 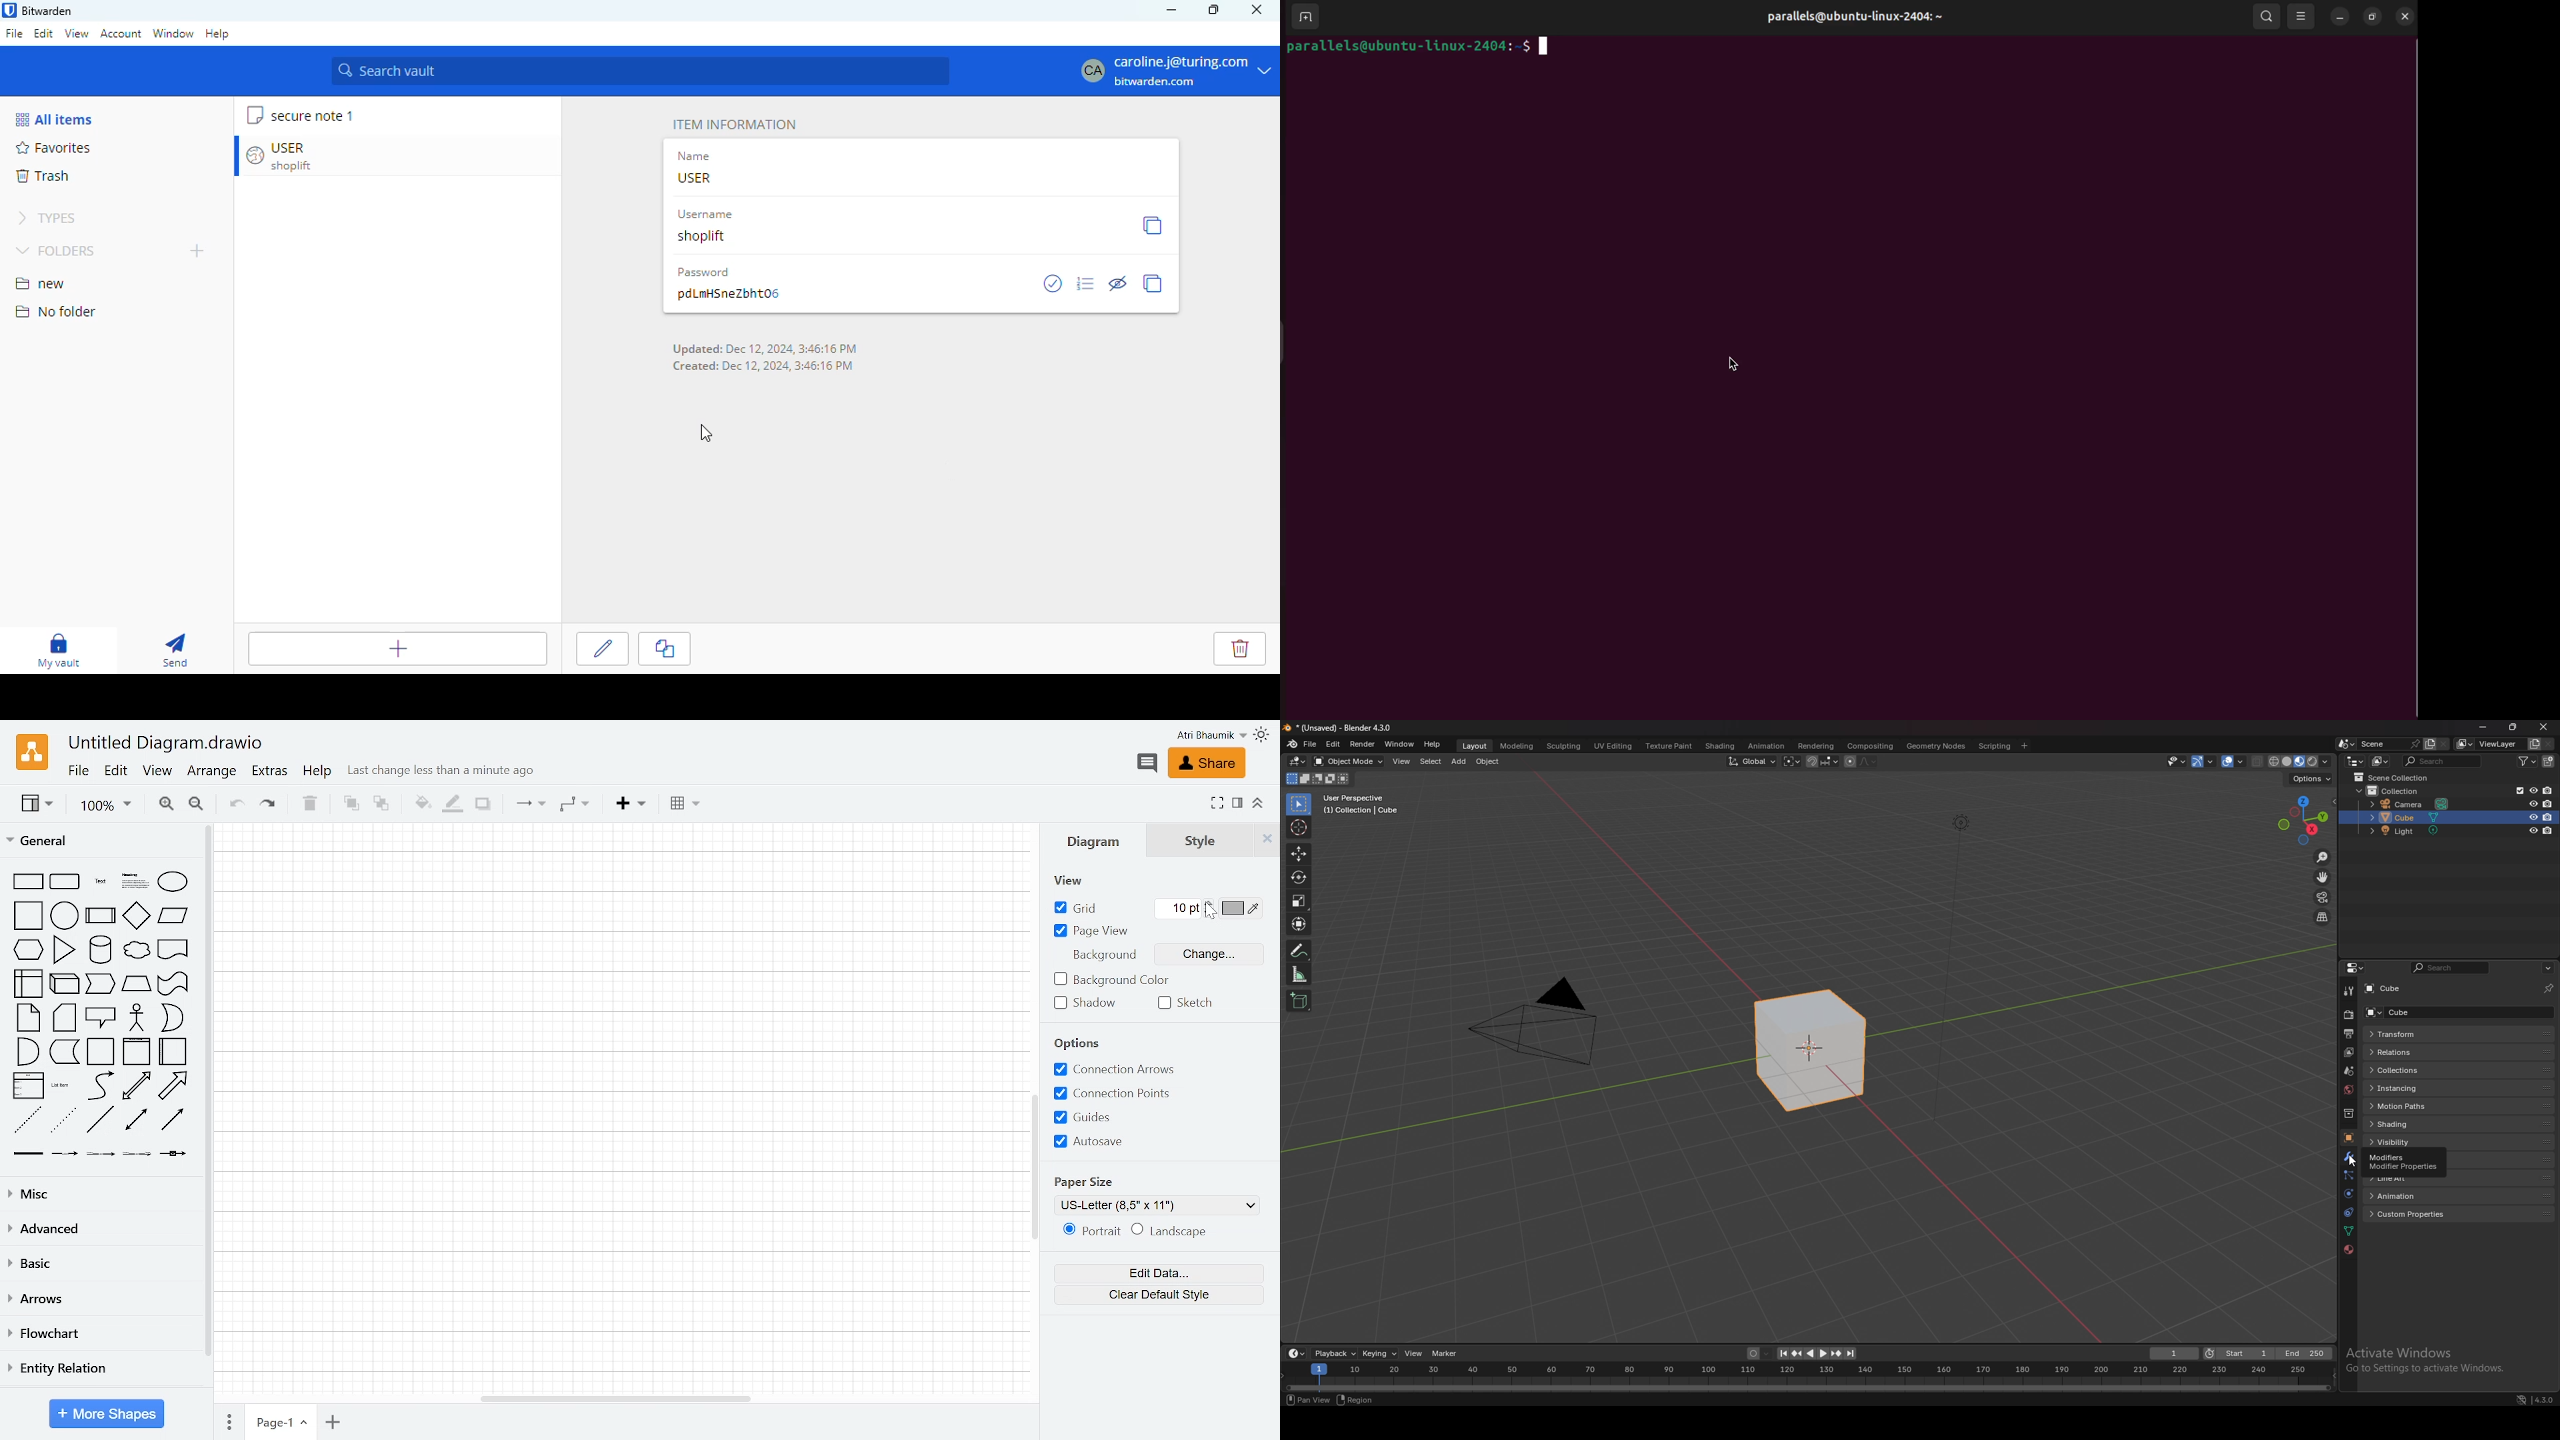 What do you see at coordinates (101, 1300) in the screenshot?
I see `Arrows` at bounding box center [101, 1300].